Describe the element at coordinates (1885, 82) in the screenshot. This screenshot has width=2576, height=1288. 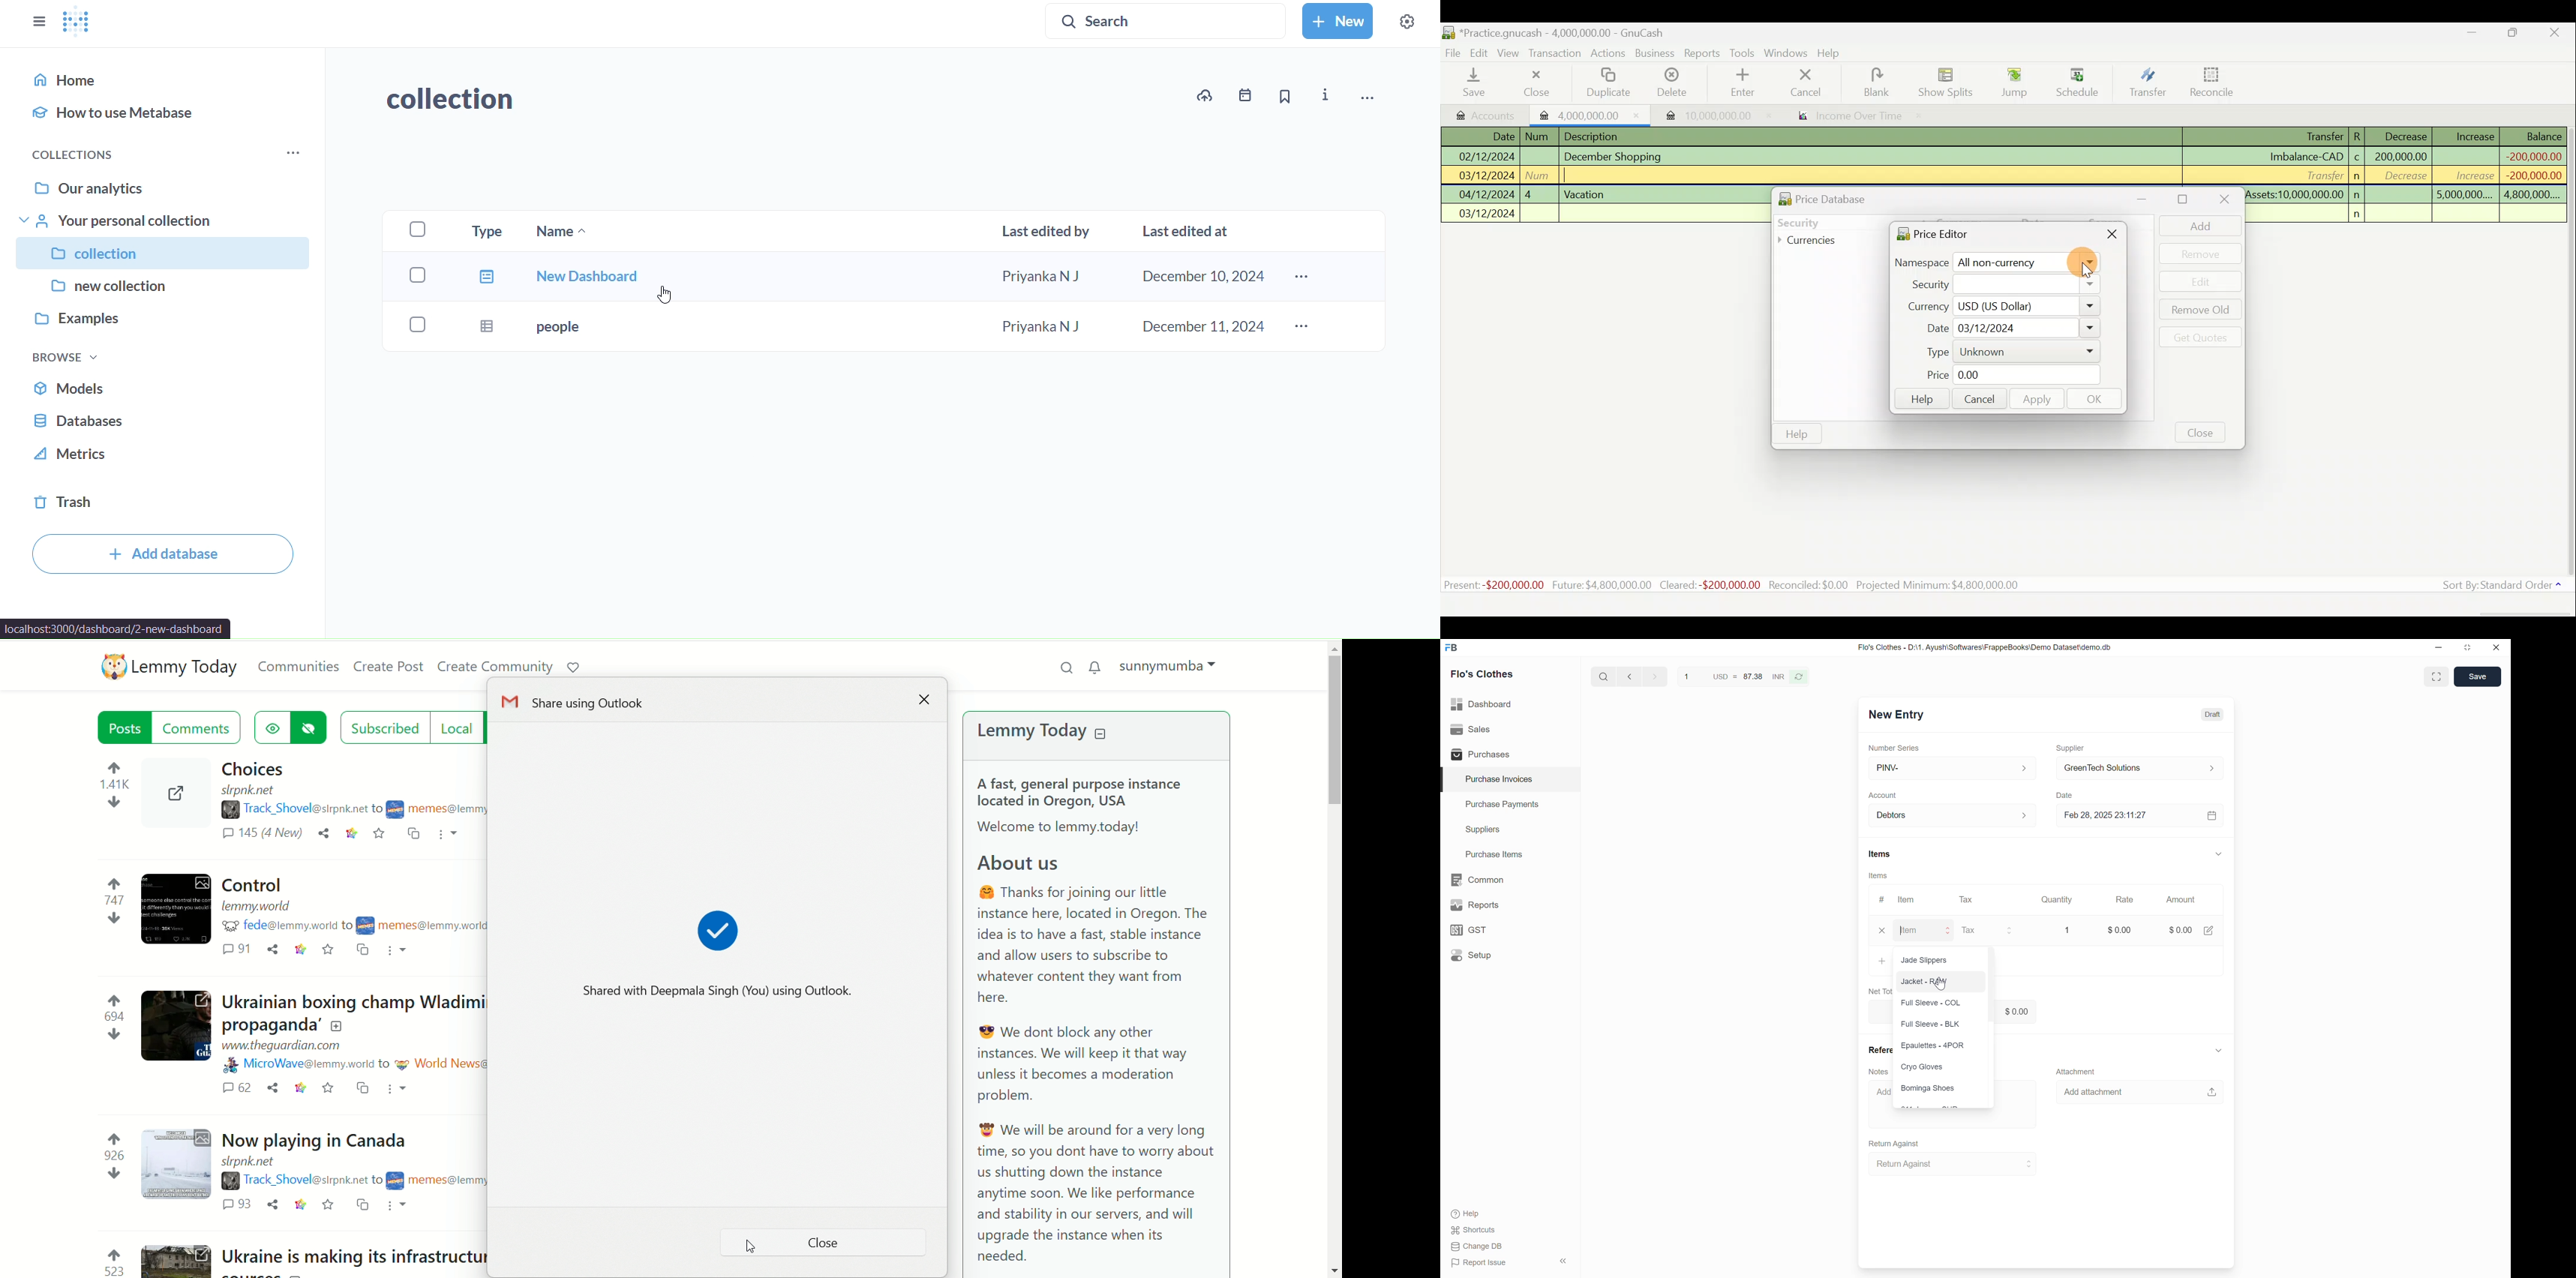
I see `blank` at that location.